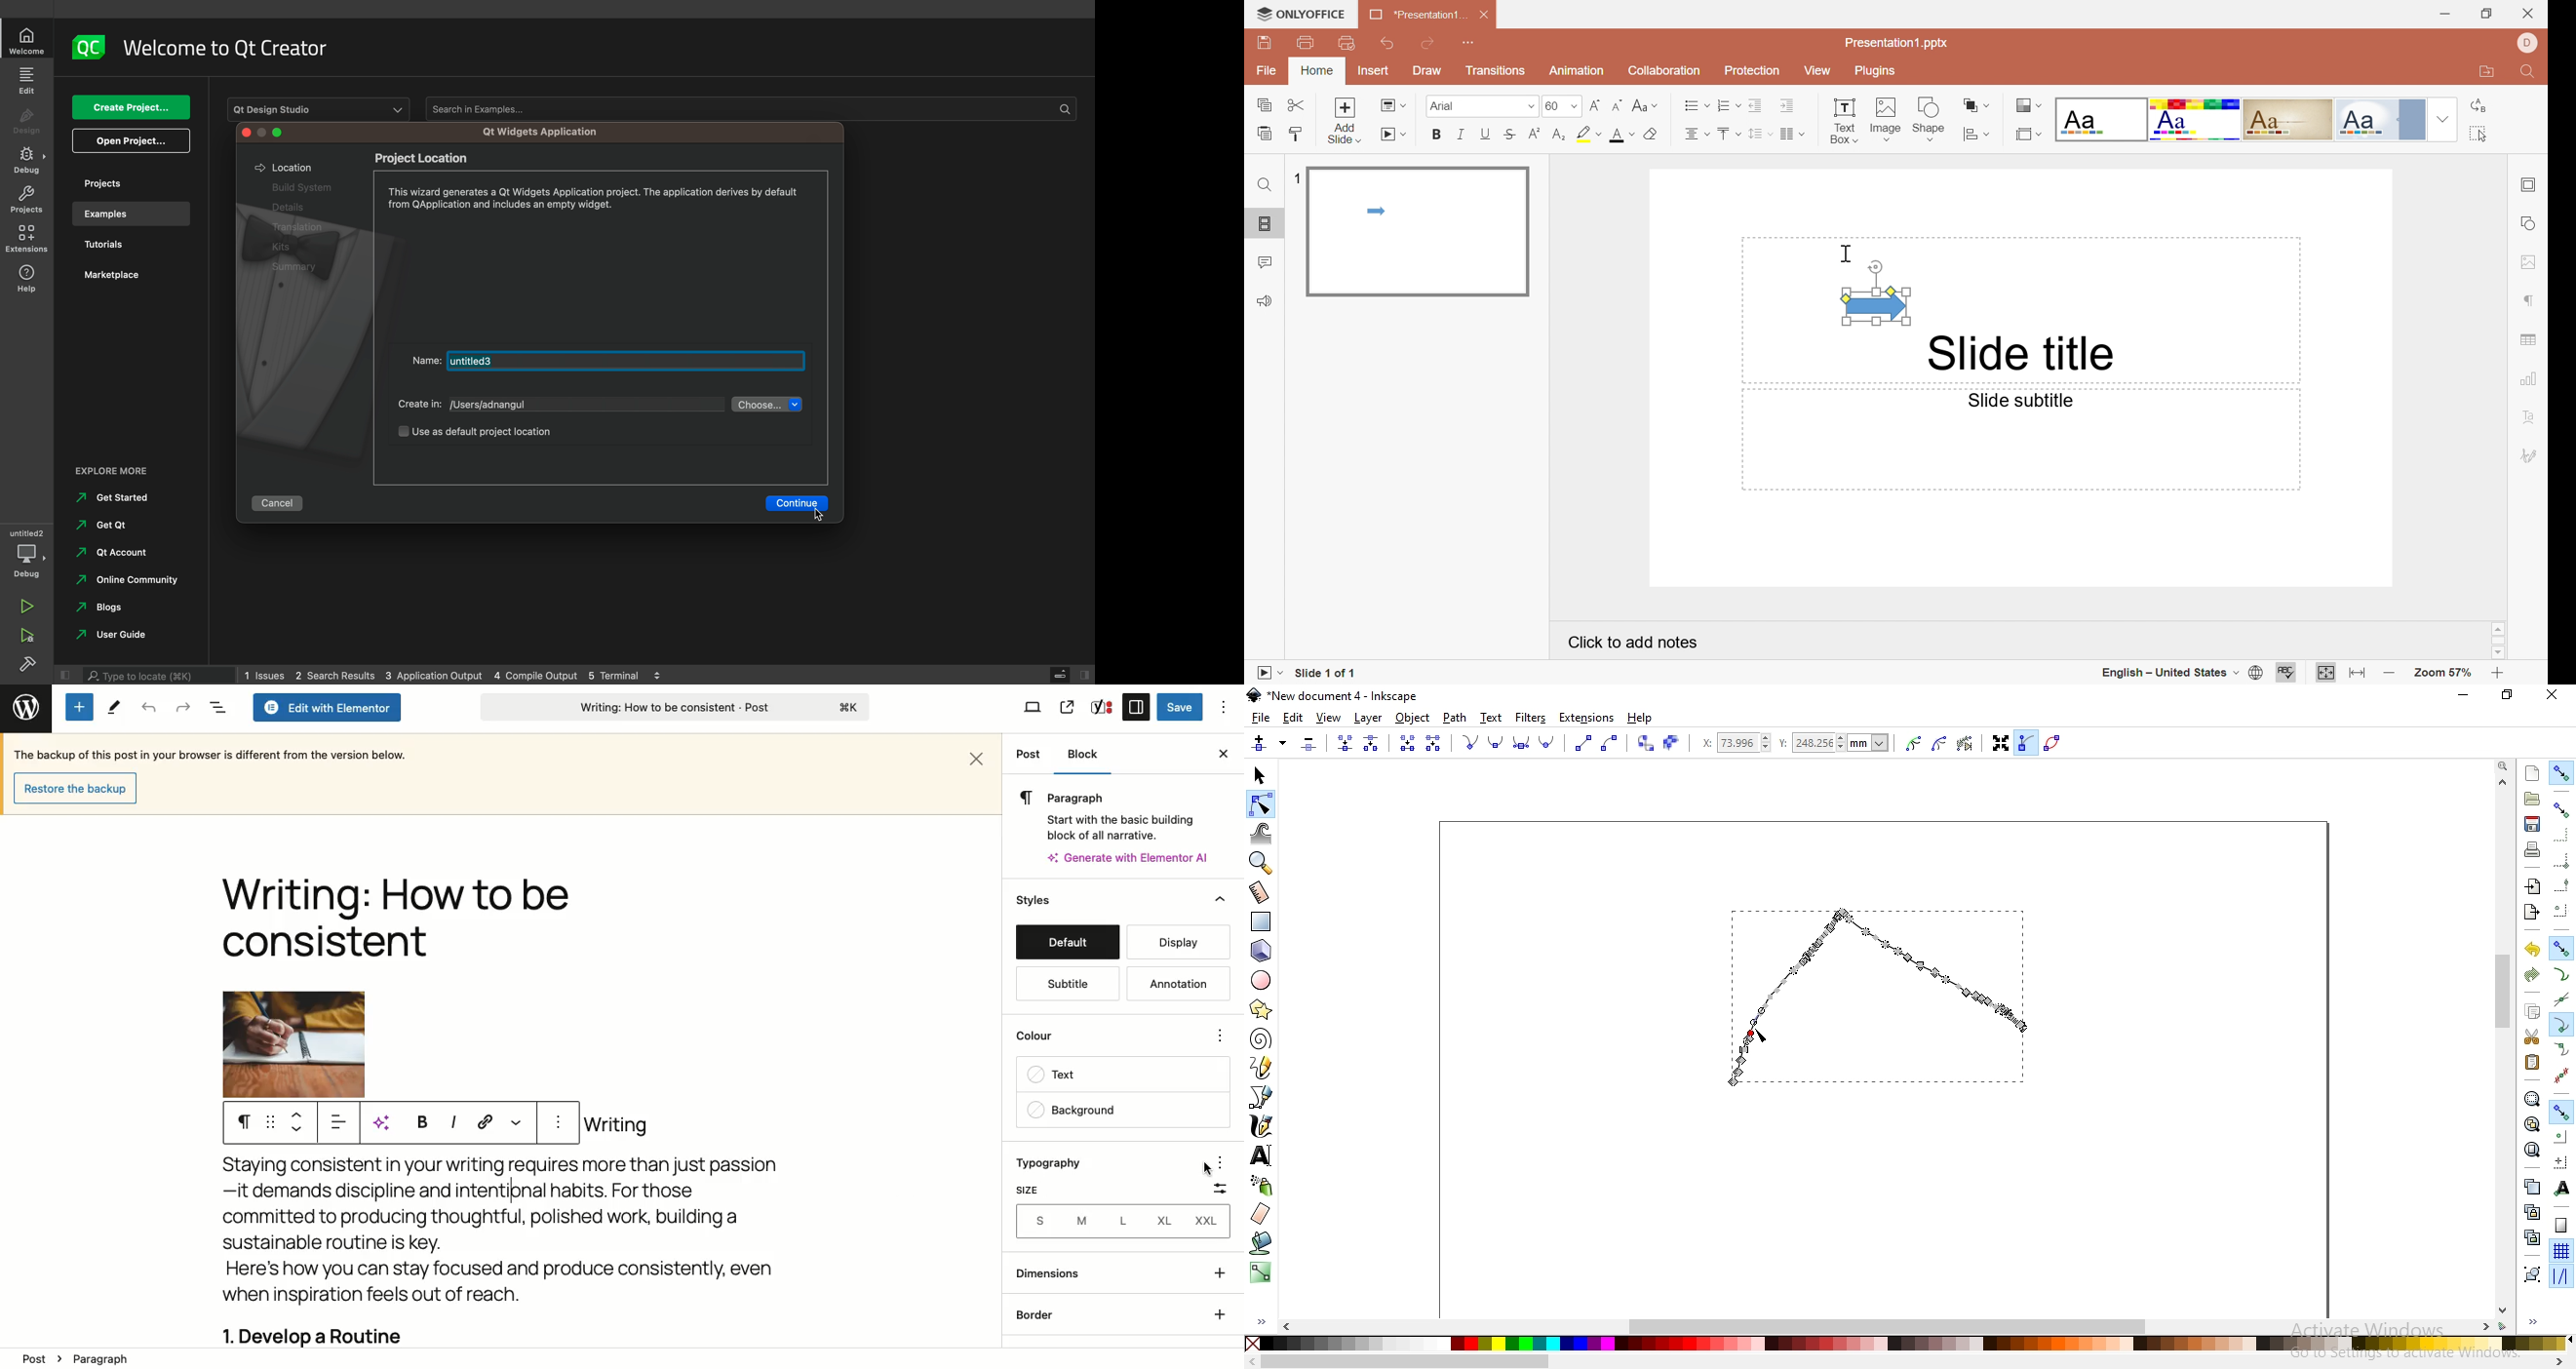 Image resolution: width=2576 pixels, height=1372 pixels. I want to click on Paragraph, so click(244, 1123).